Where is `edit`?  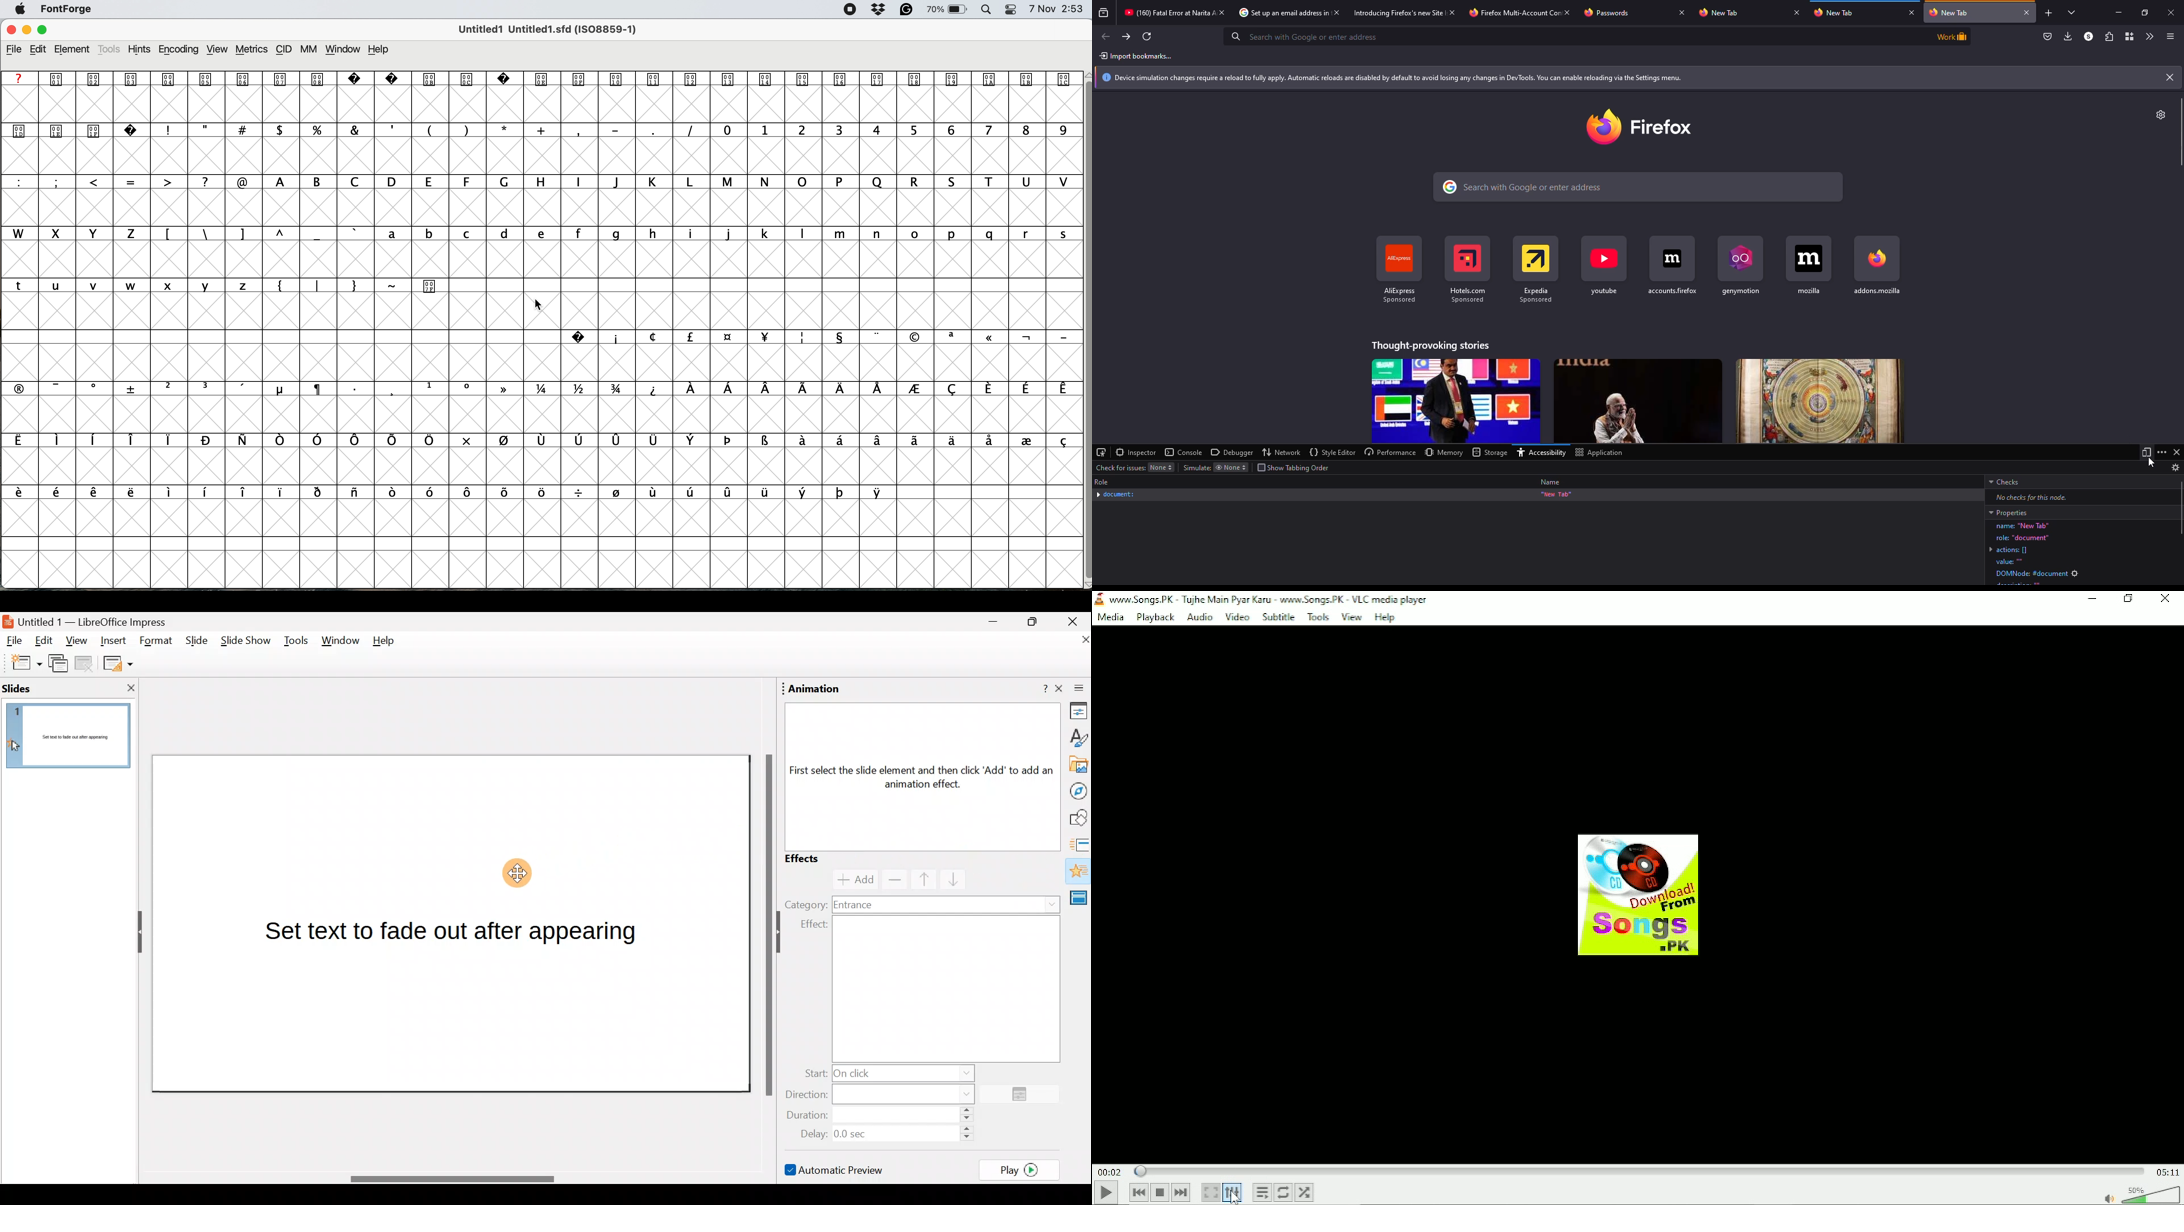 edit is located at coordinates (42, 49).